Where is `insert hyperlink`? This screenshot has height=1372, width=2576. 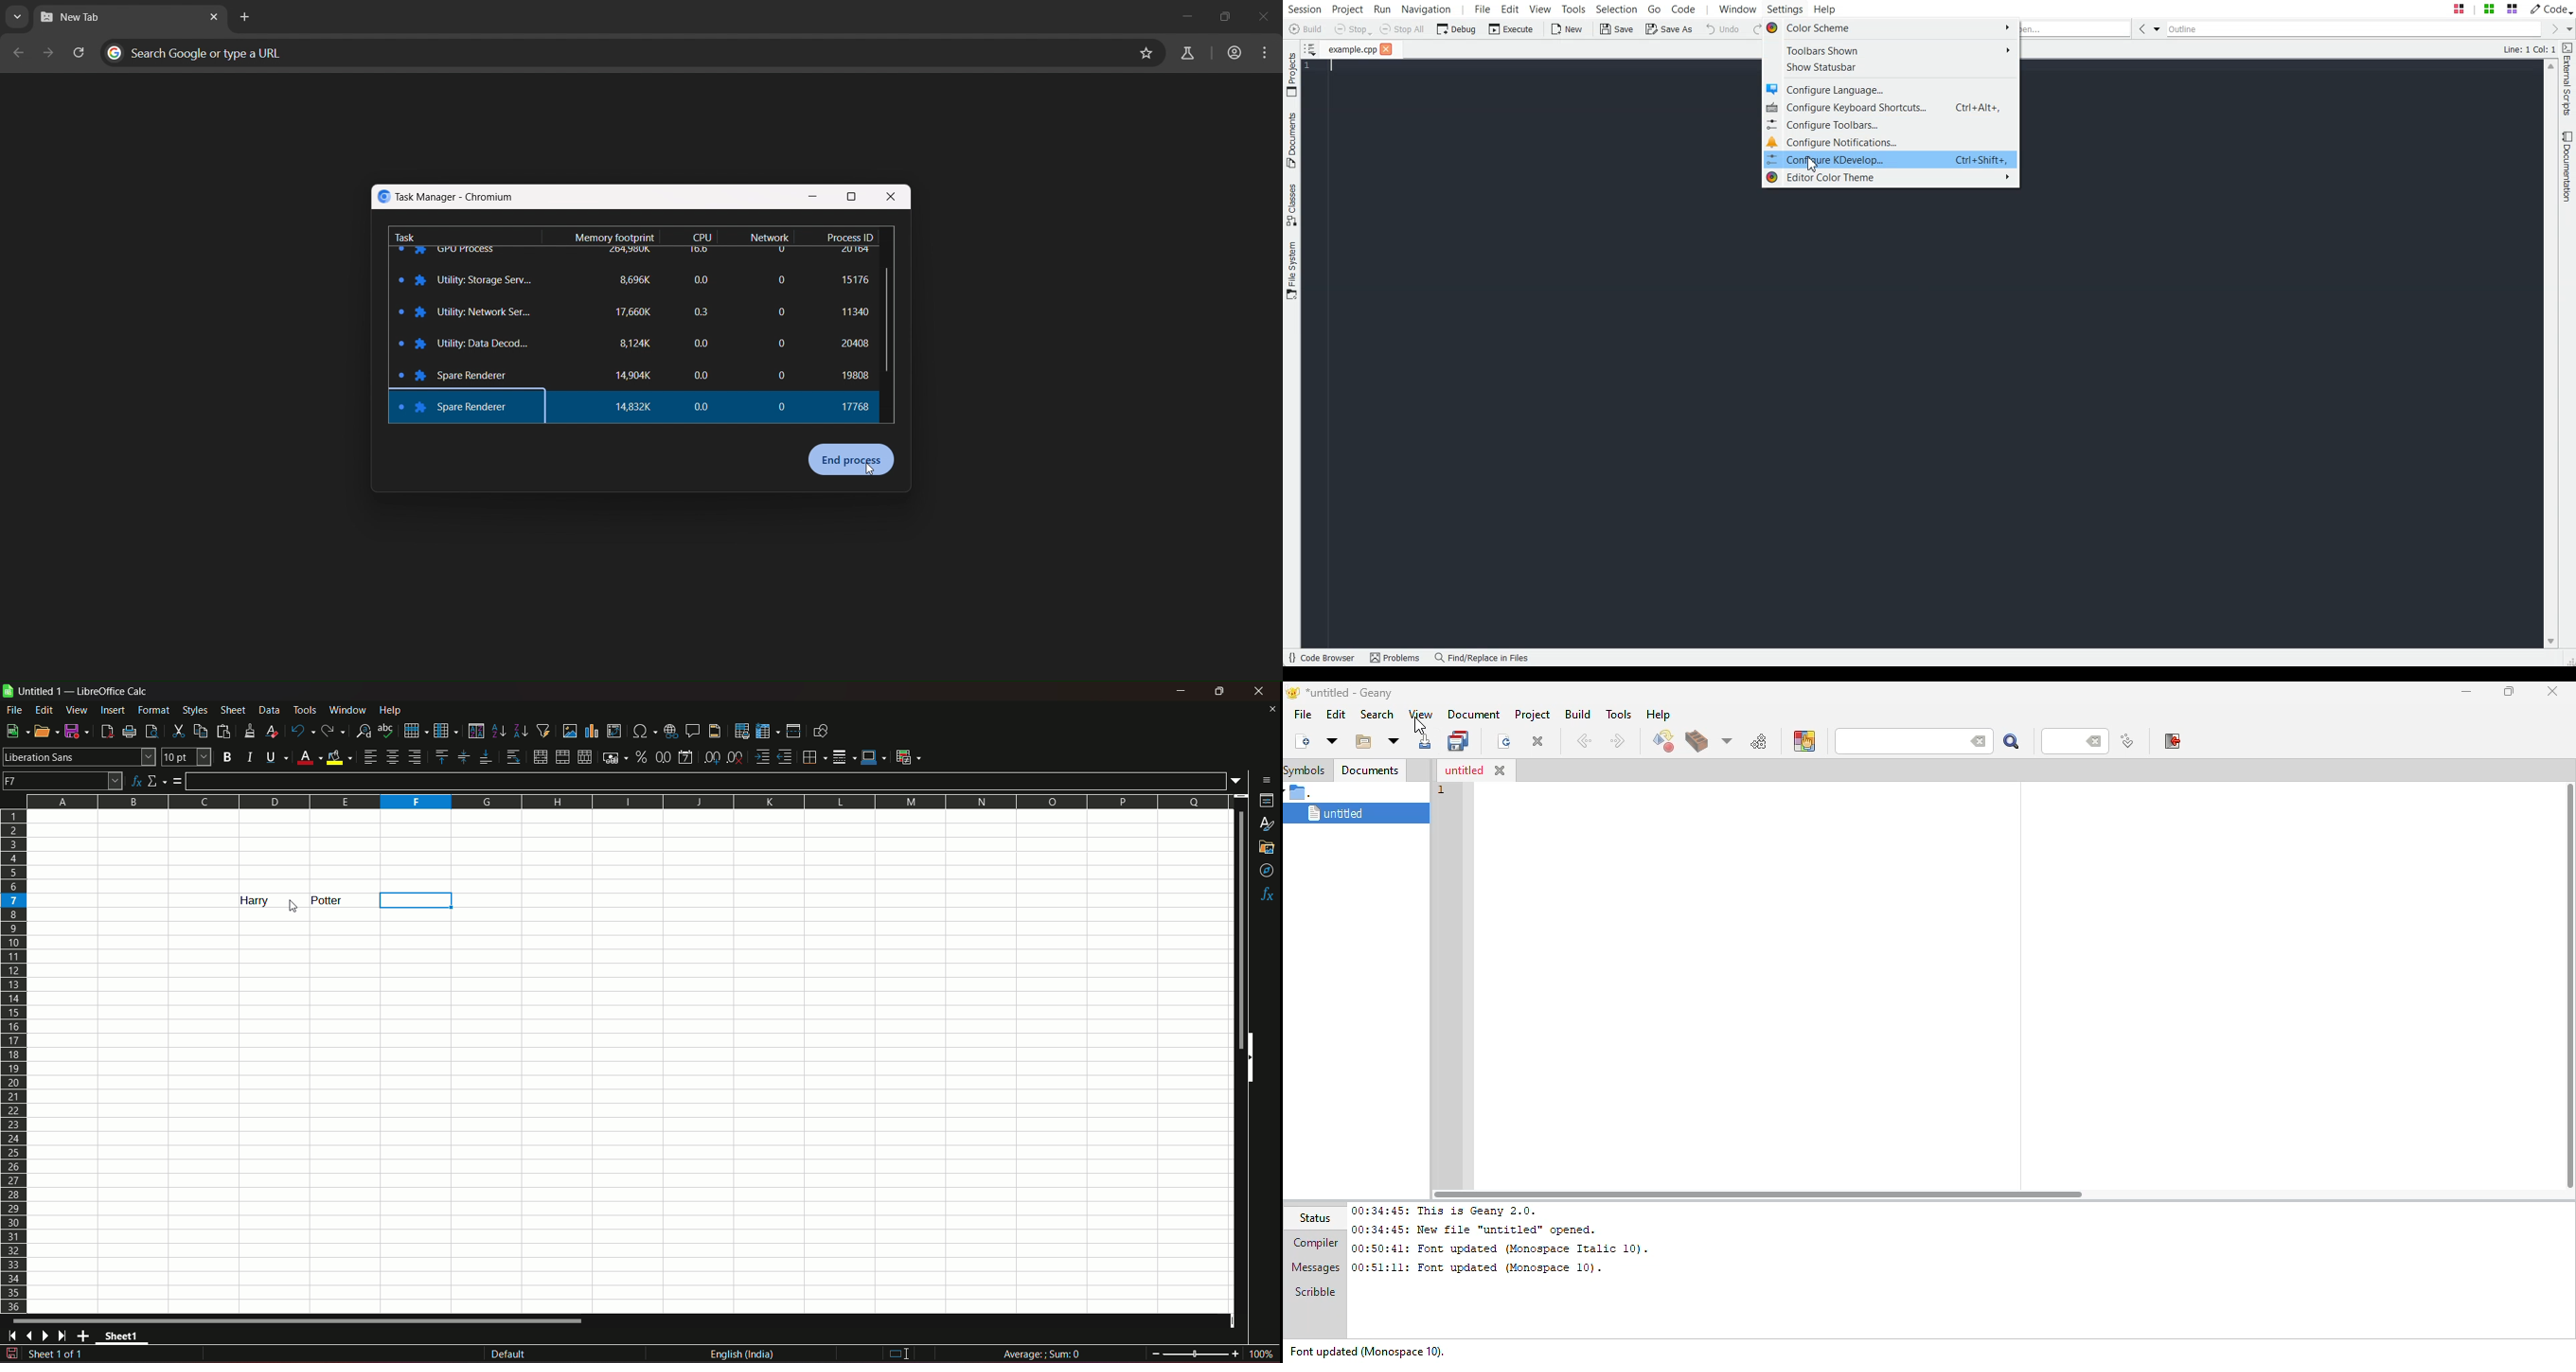 insert hyperlink is located at coordinates (669, 730).